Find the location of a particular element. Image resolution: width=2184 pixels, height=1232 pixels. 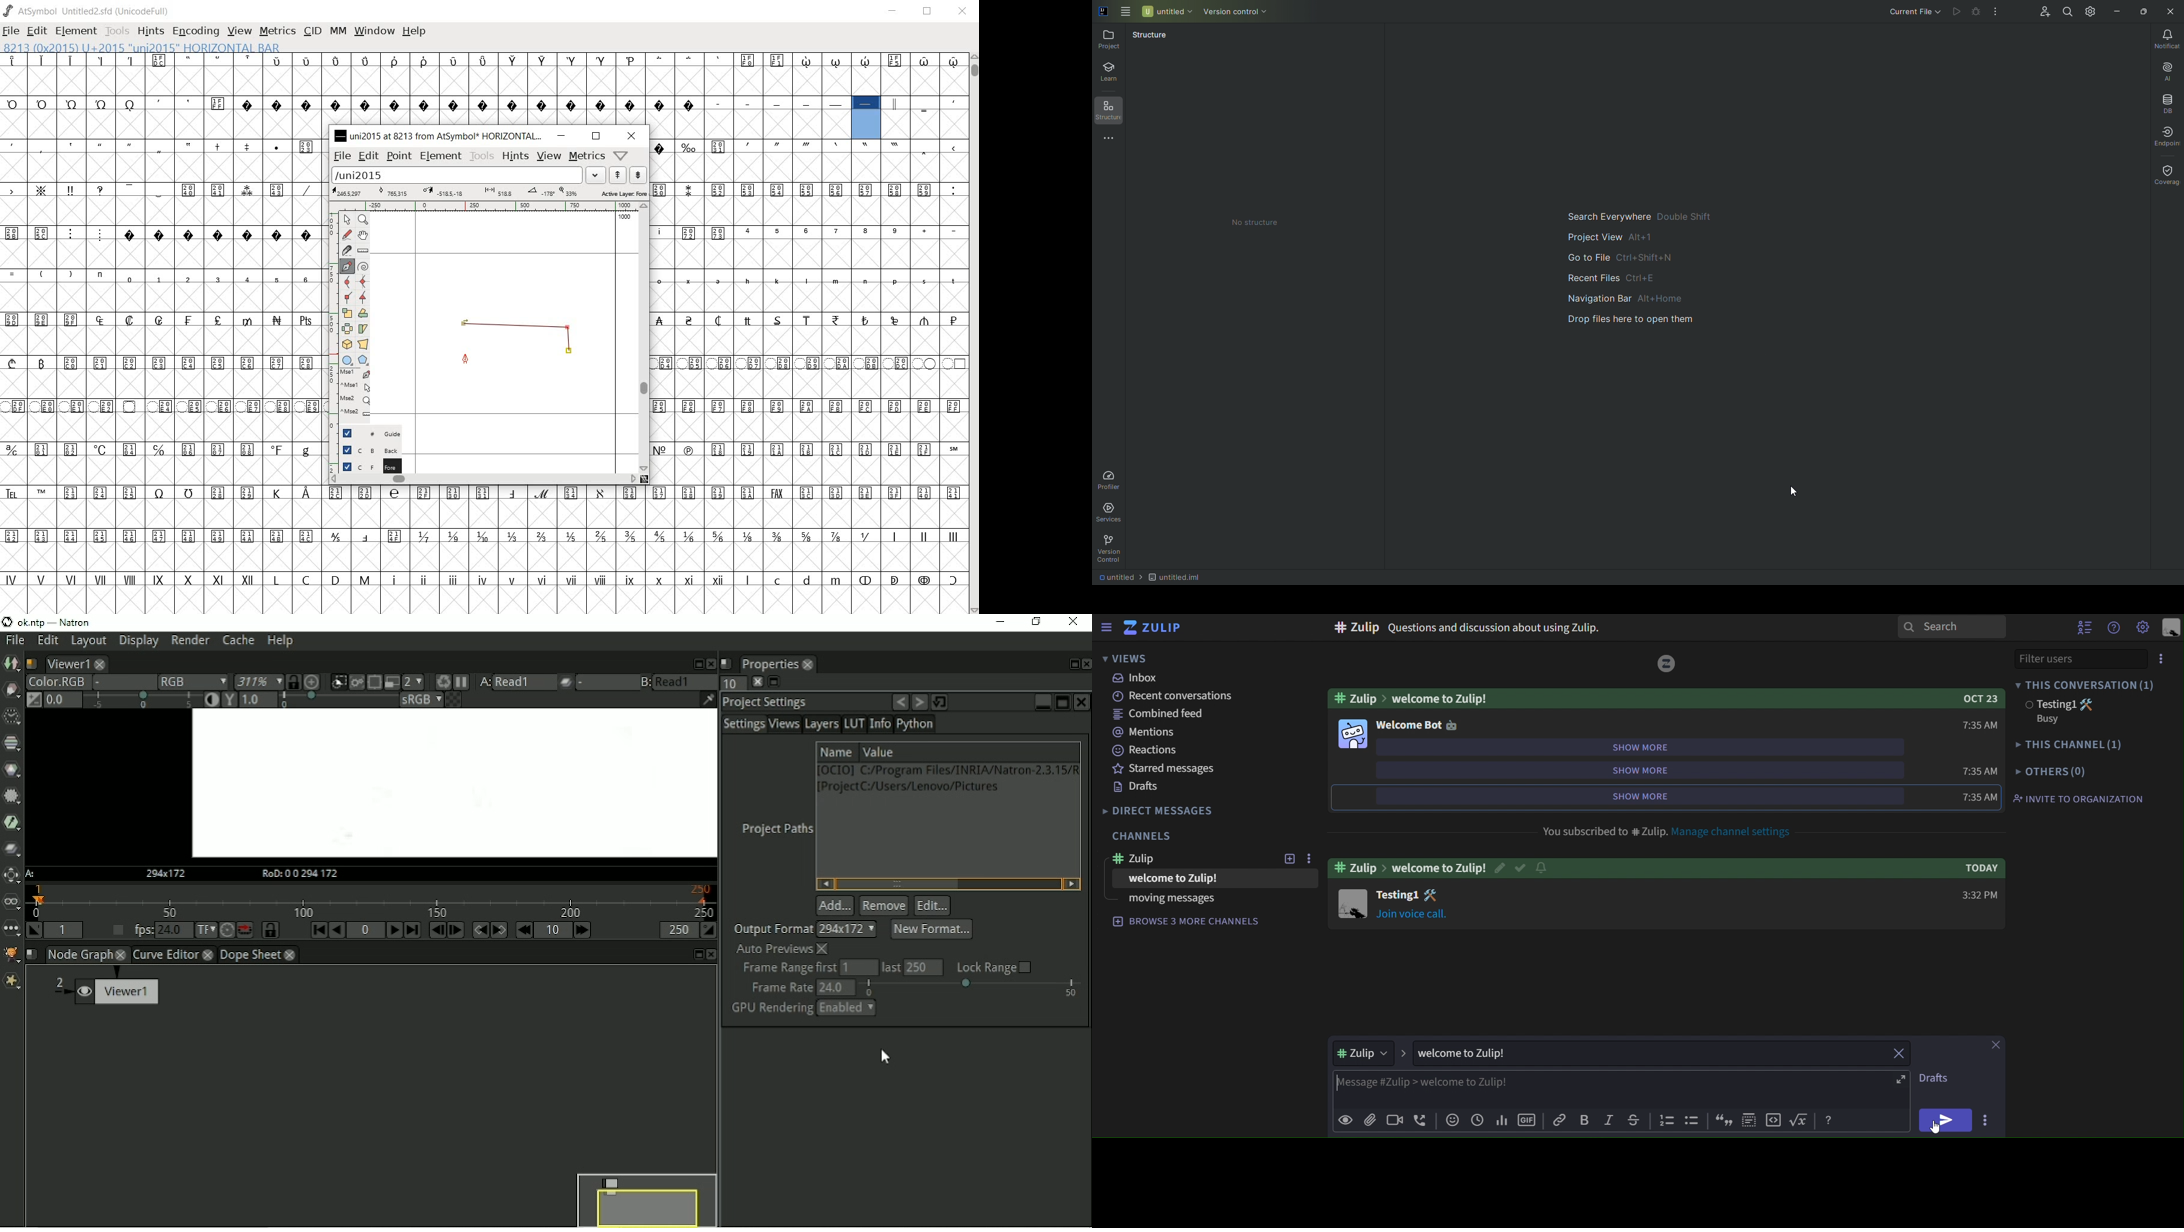

HELP is located at coordinates (416, 31).